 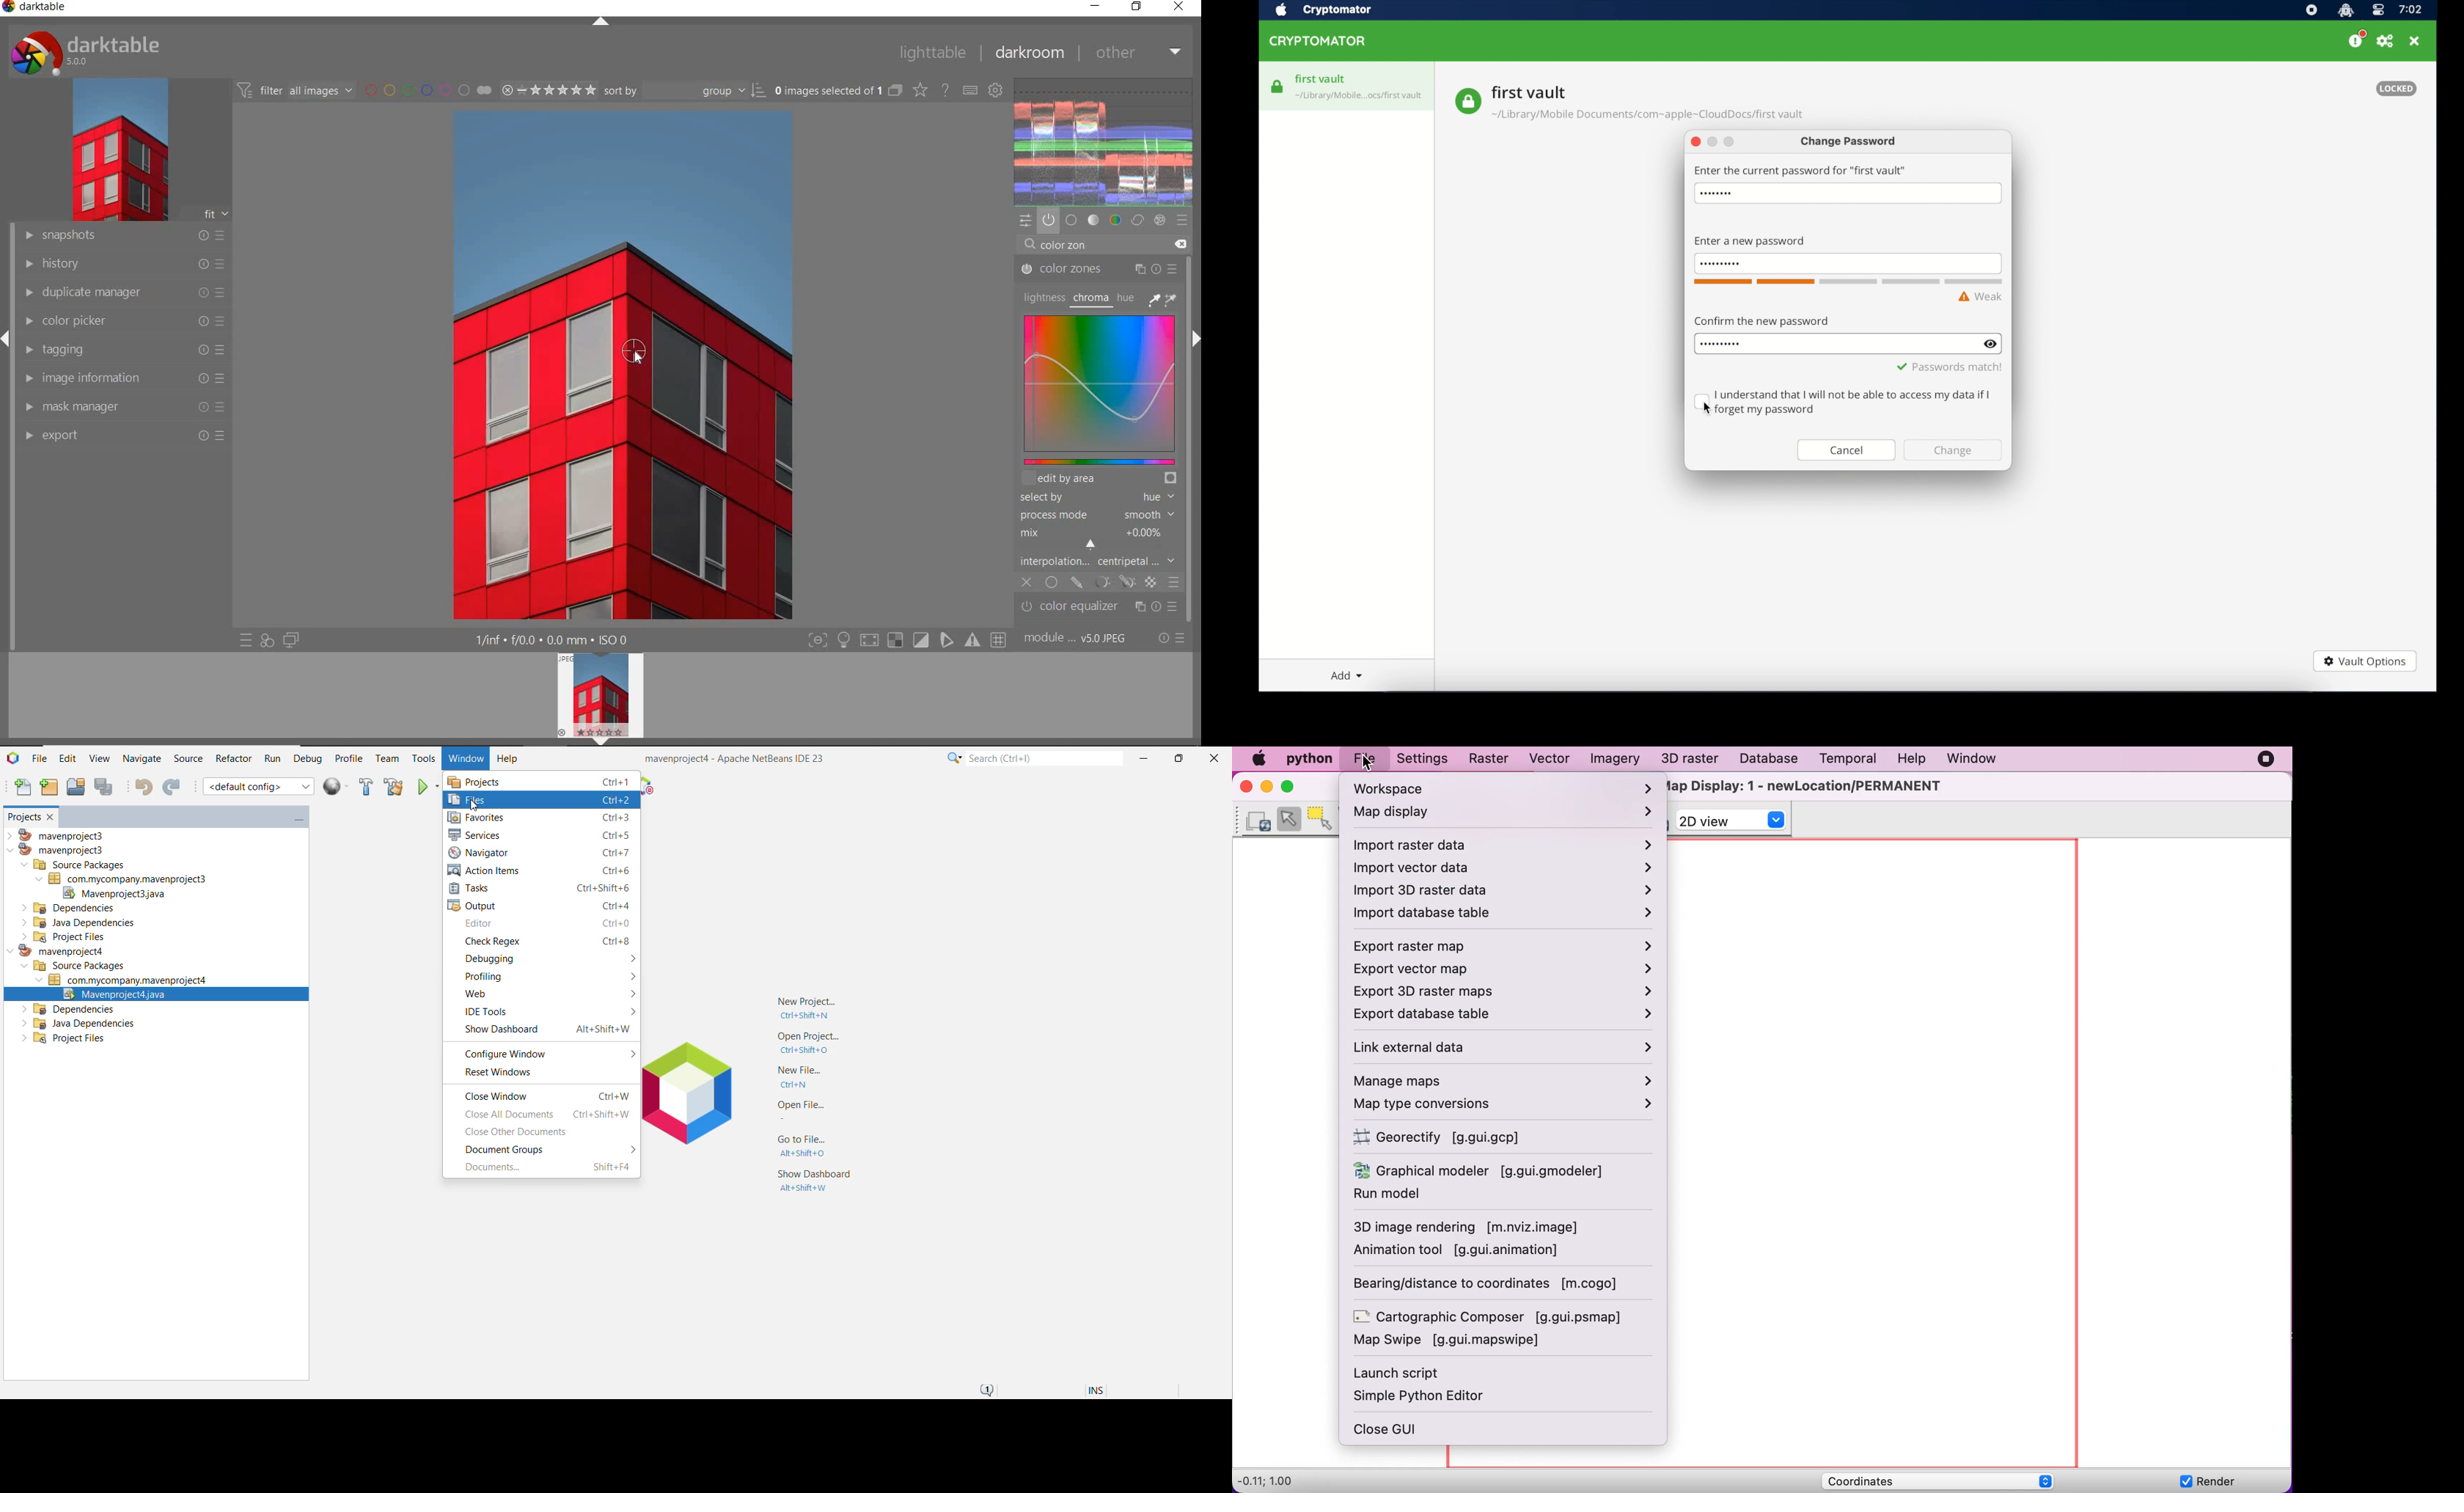 What do you see at coordinates (1105, 140) in the screenshot?
I see `waveform` at bounding box center [1105, 140].